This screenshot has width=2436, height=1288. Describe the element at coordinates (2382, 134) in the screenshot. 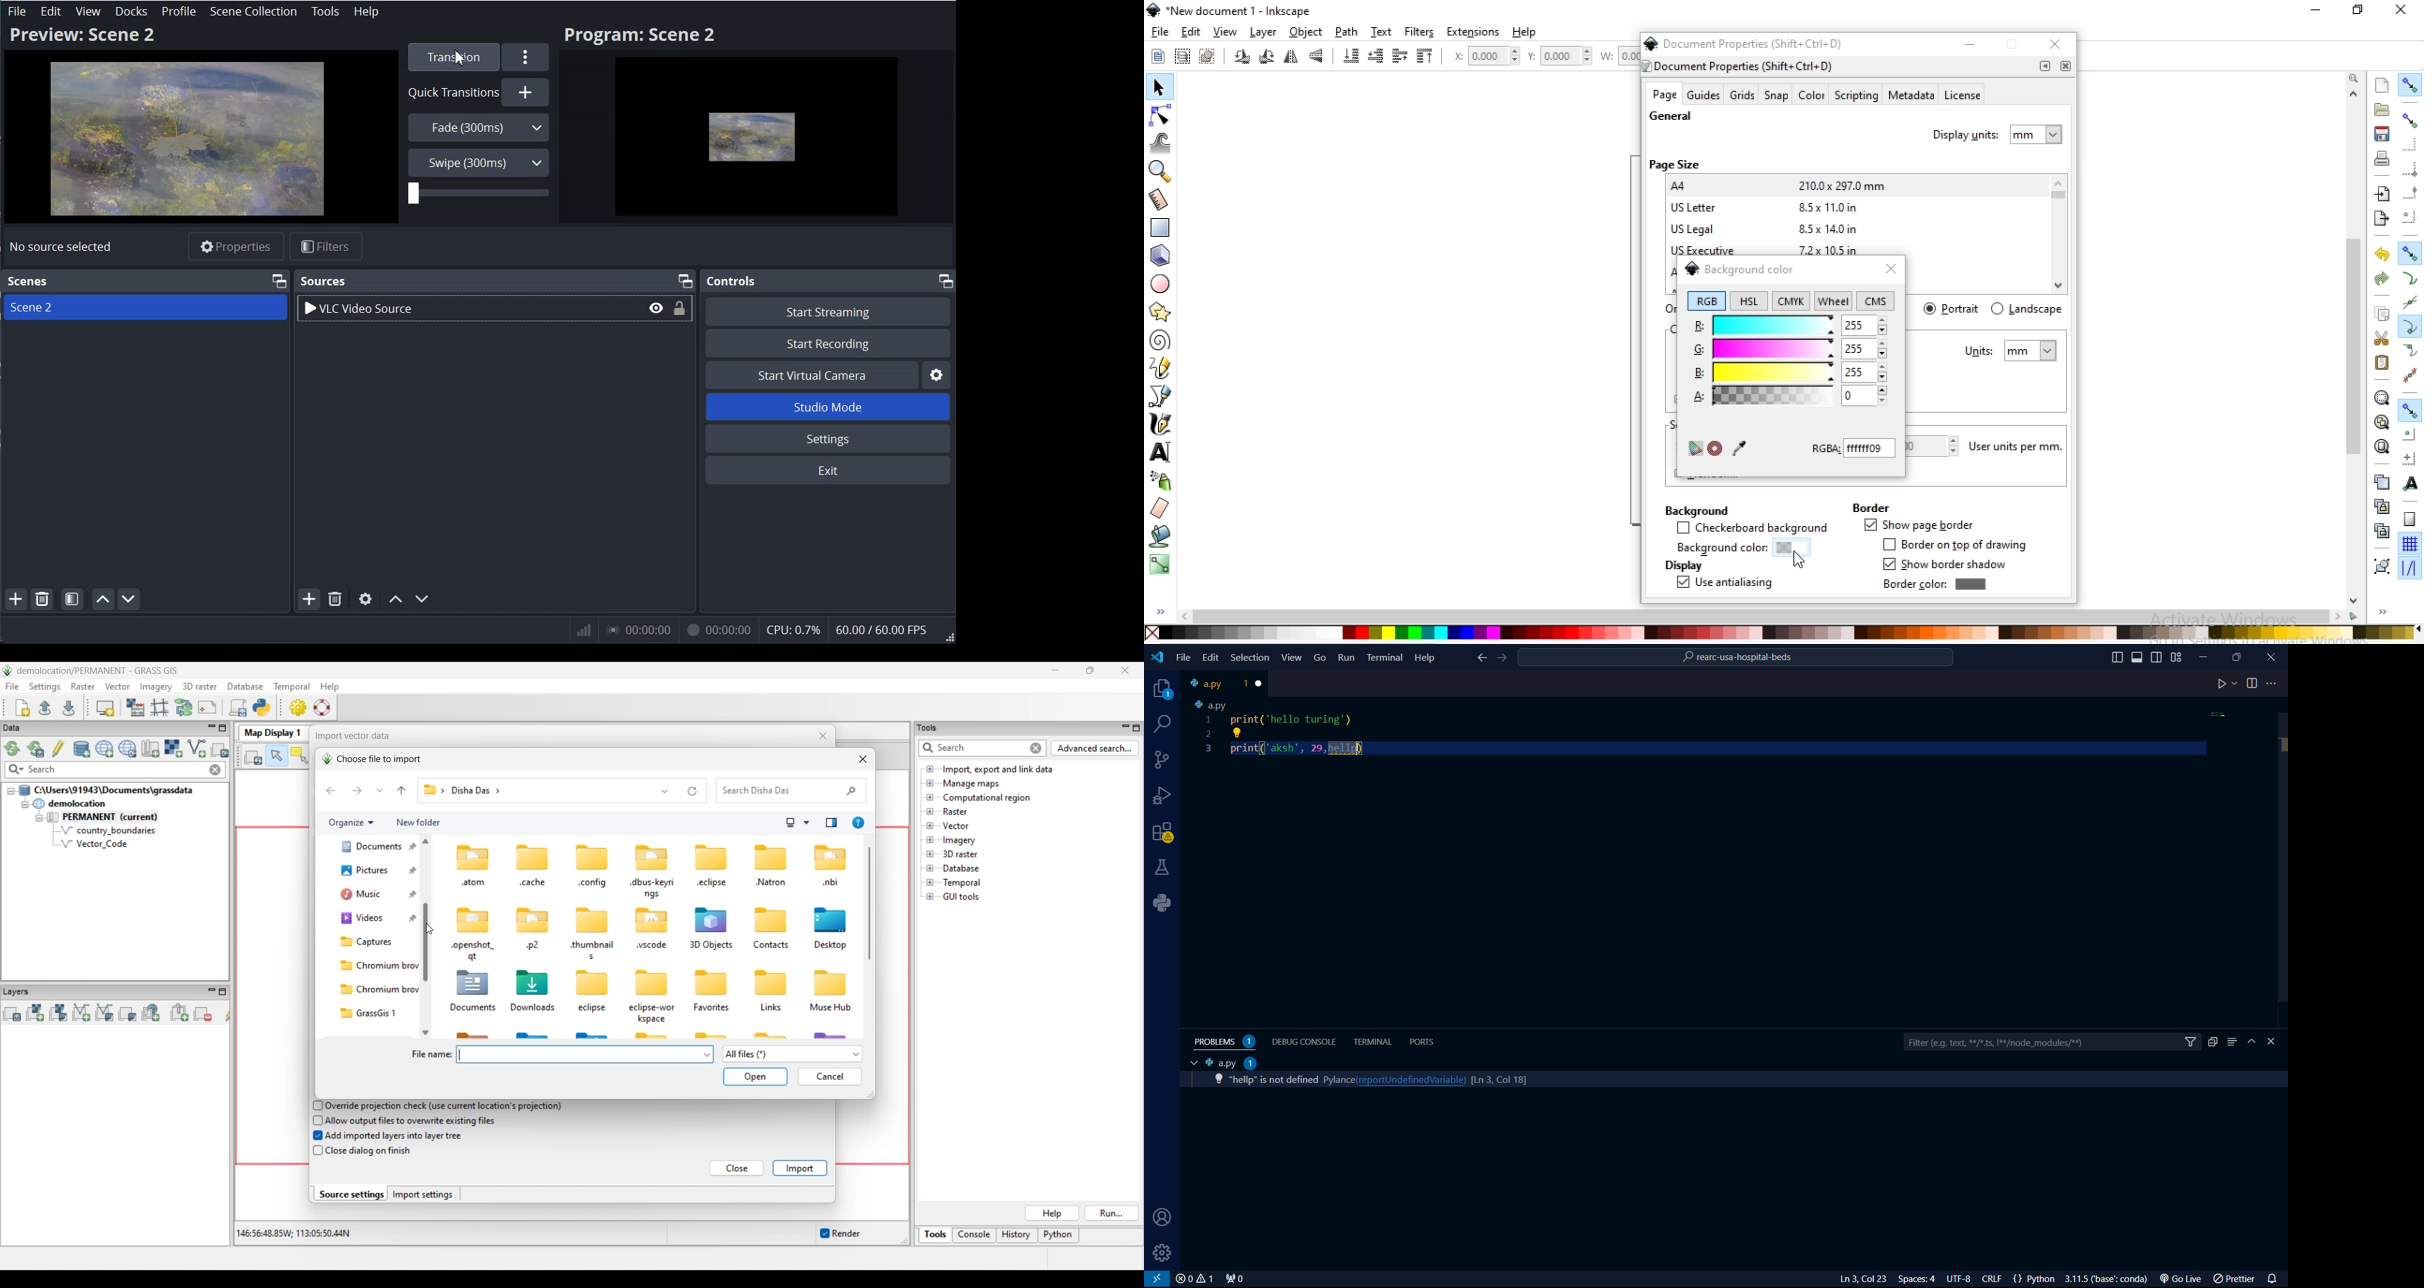

I see `save document` at that location.